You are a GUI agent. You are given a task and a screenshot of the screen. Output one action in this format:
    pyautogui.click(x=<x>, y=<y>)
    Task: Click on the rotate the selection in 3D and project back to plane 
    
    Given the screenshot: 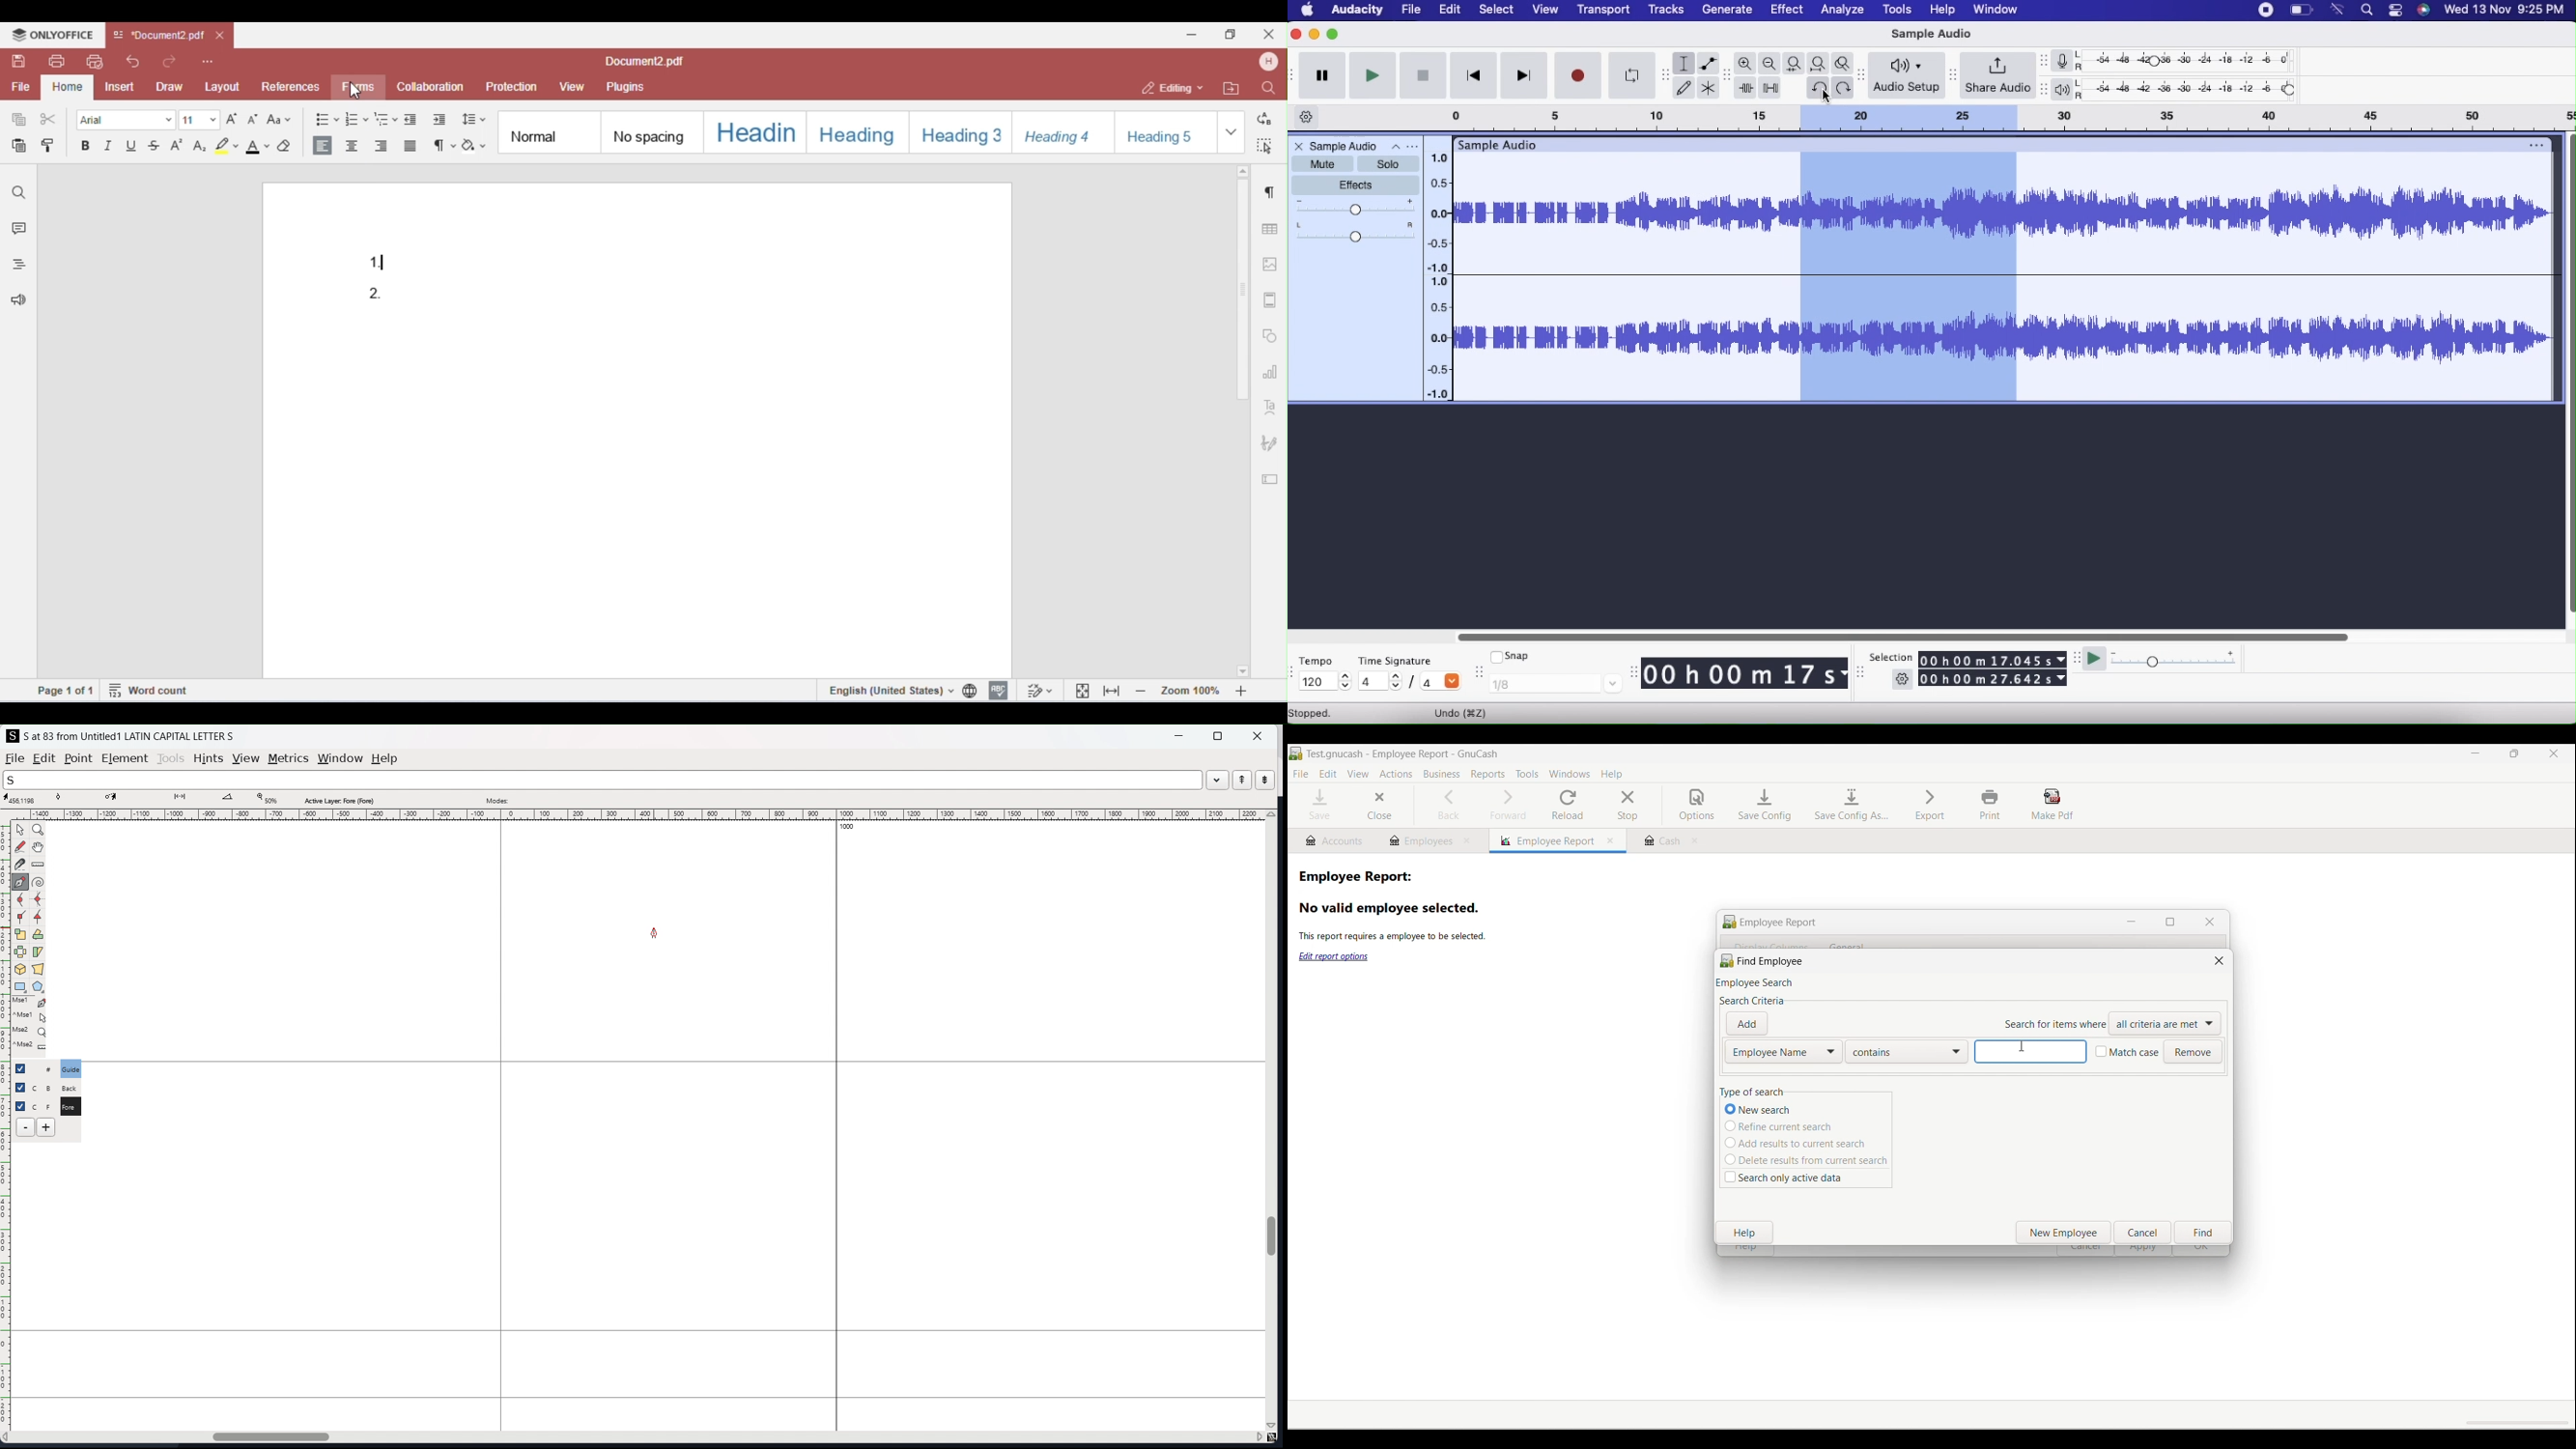 What is the action you would take?
    pyautogui.click(x=20, y=970)
    